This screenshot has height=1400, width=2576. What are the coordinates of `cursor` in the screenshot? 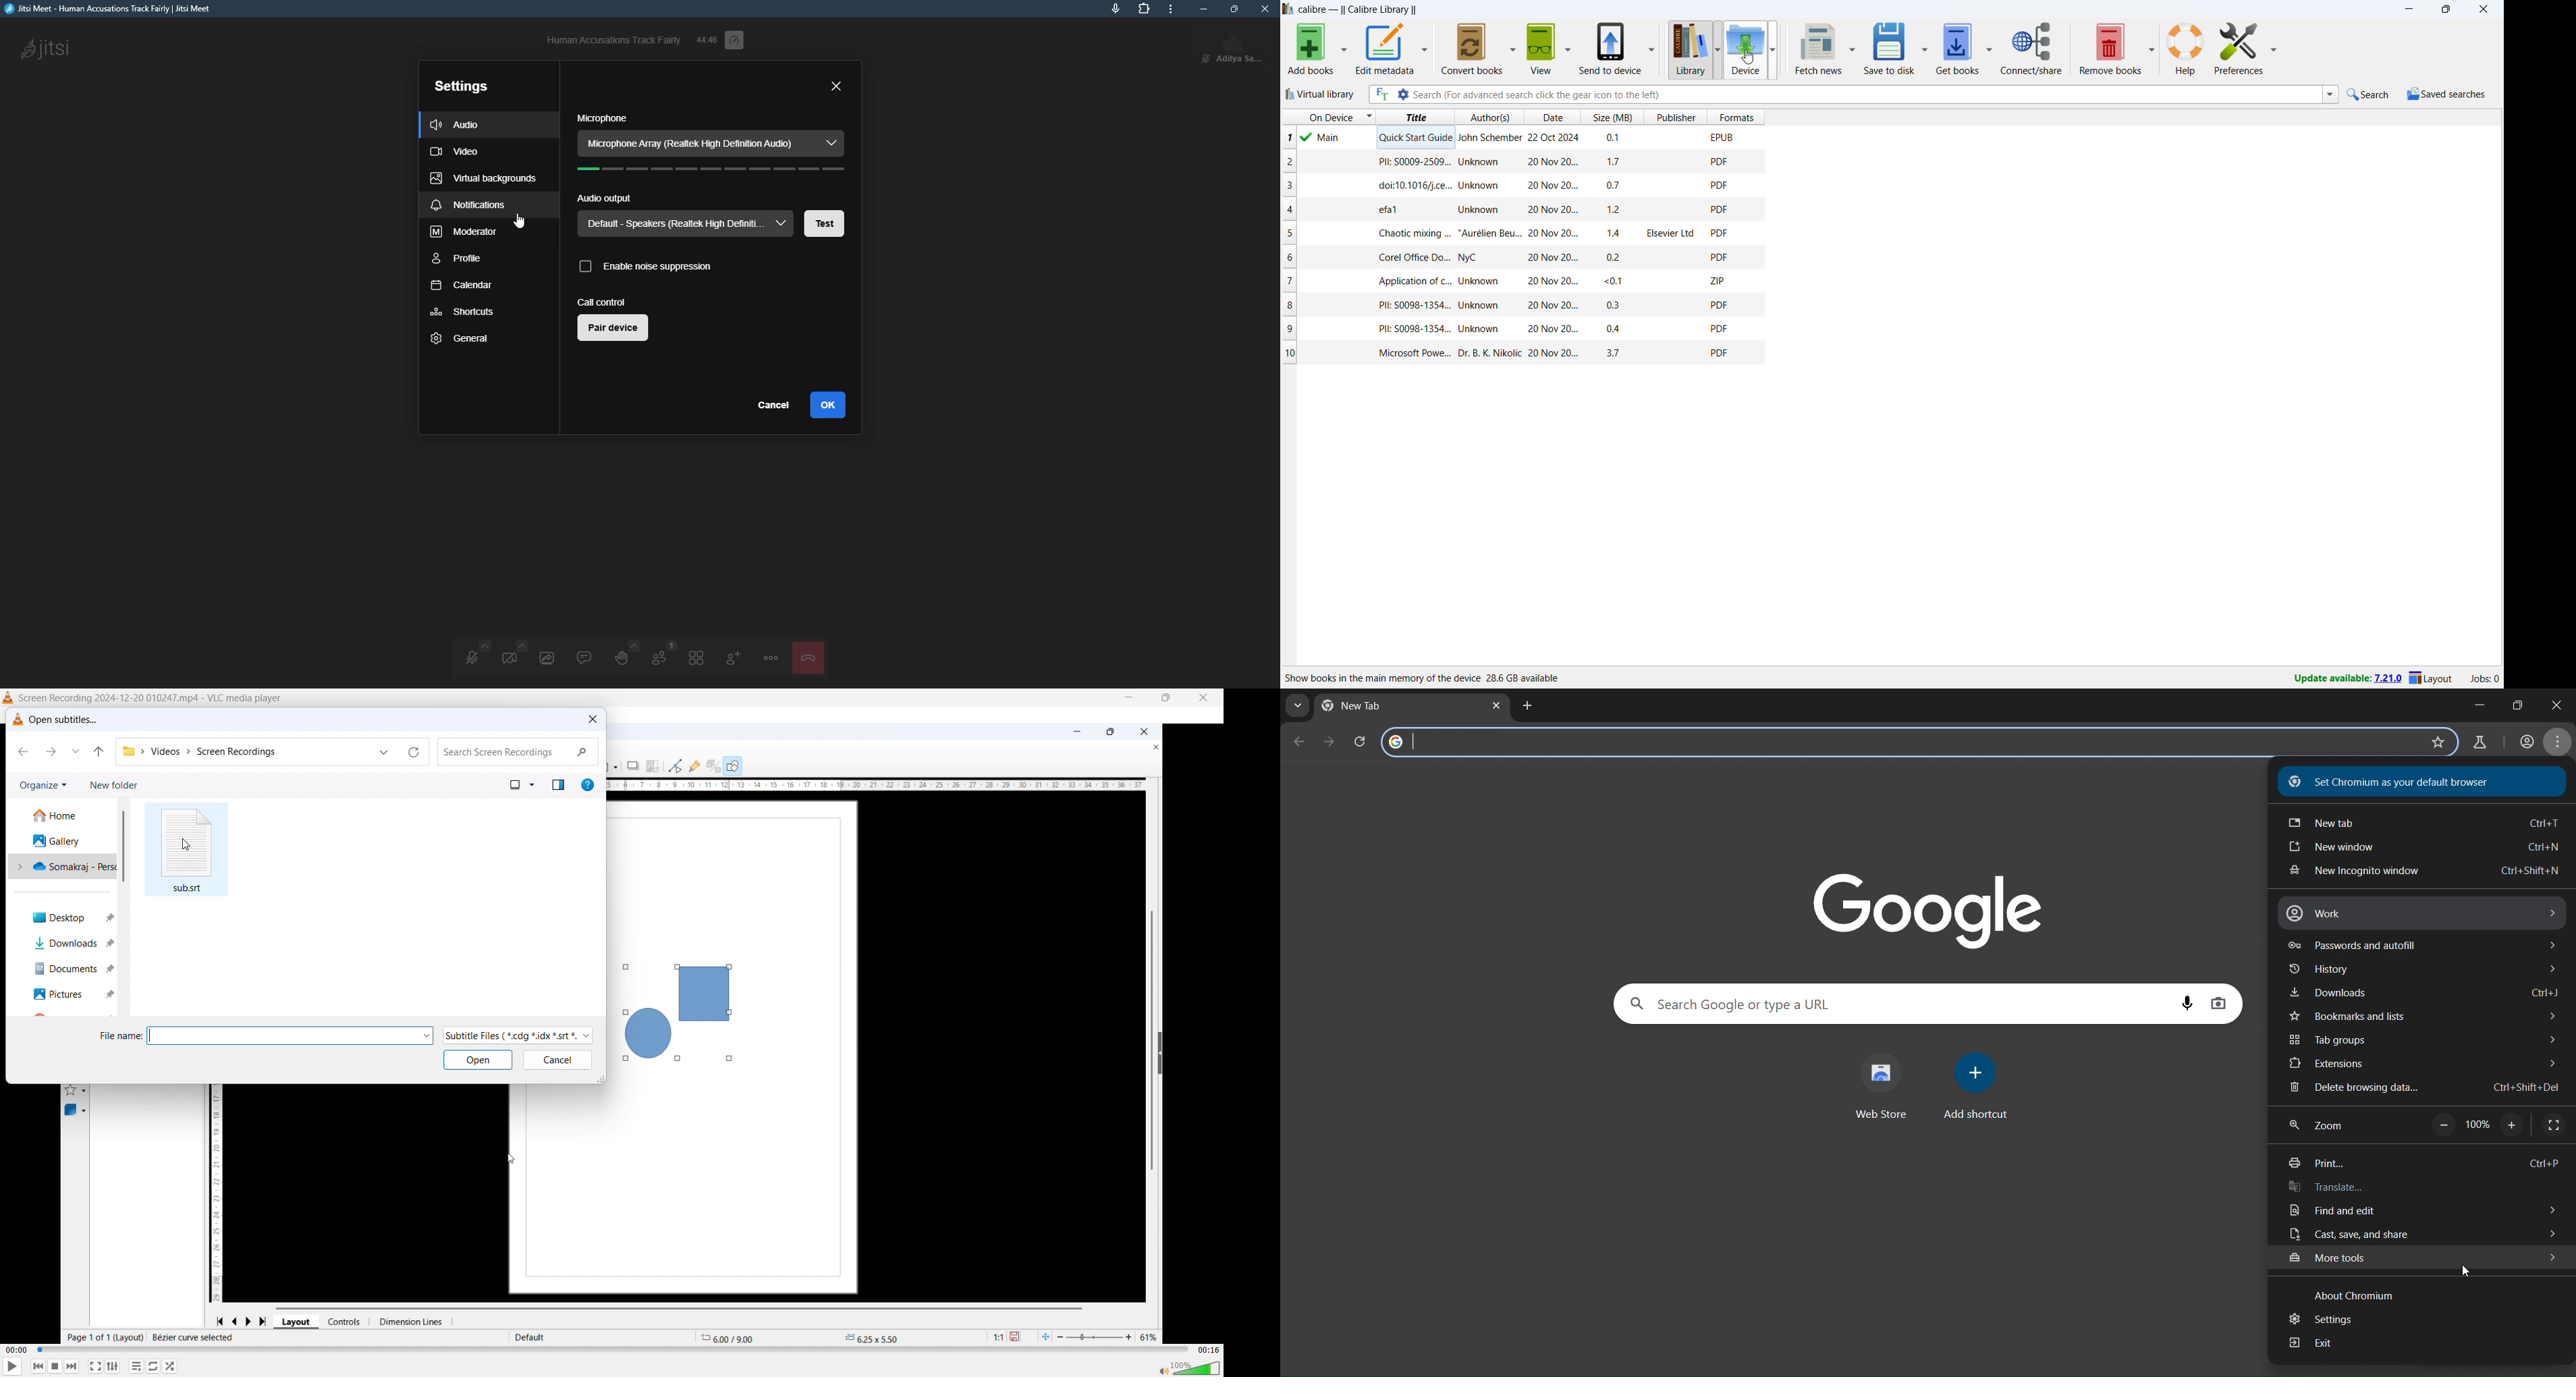 It's located at (1748, 56).